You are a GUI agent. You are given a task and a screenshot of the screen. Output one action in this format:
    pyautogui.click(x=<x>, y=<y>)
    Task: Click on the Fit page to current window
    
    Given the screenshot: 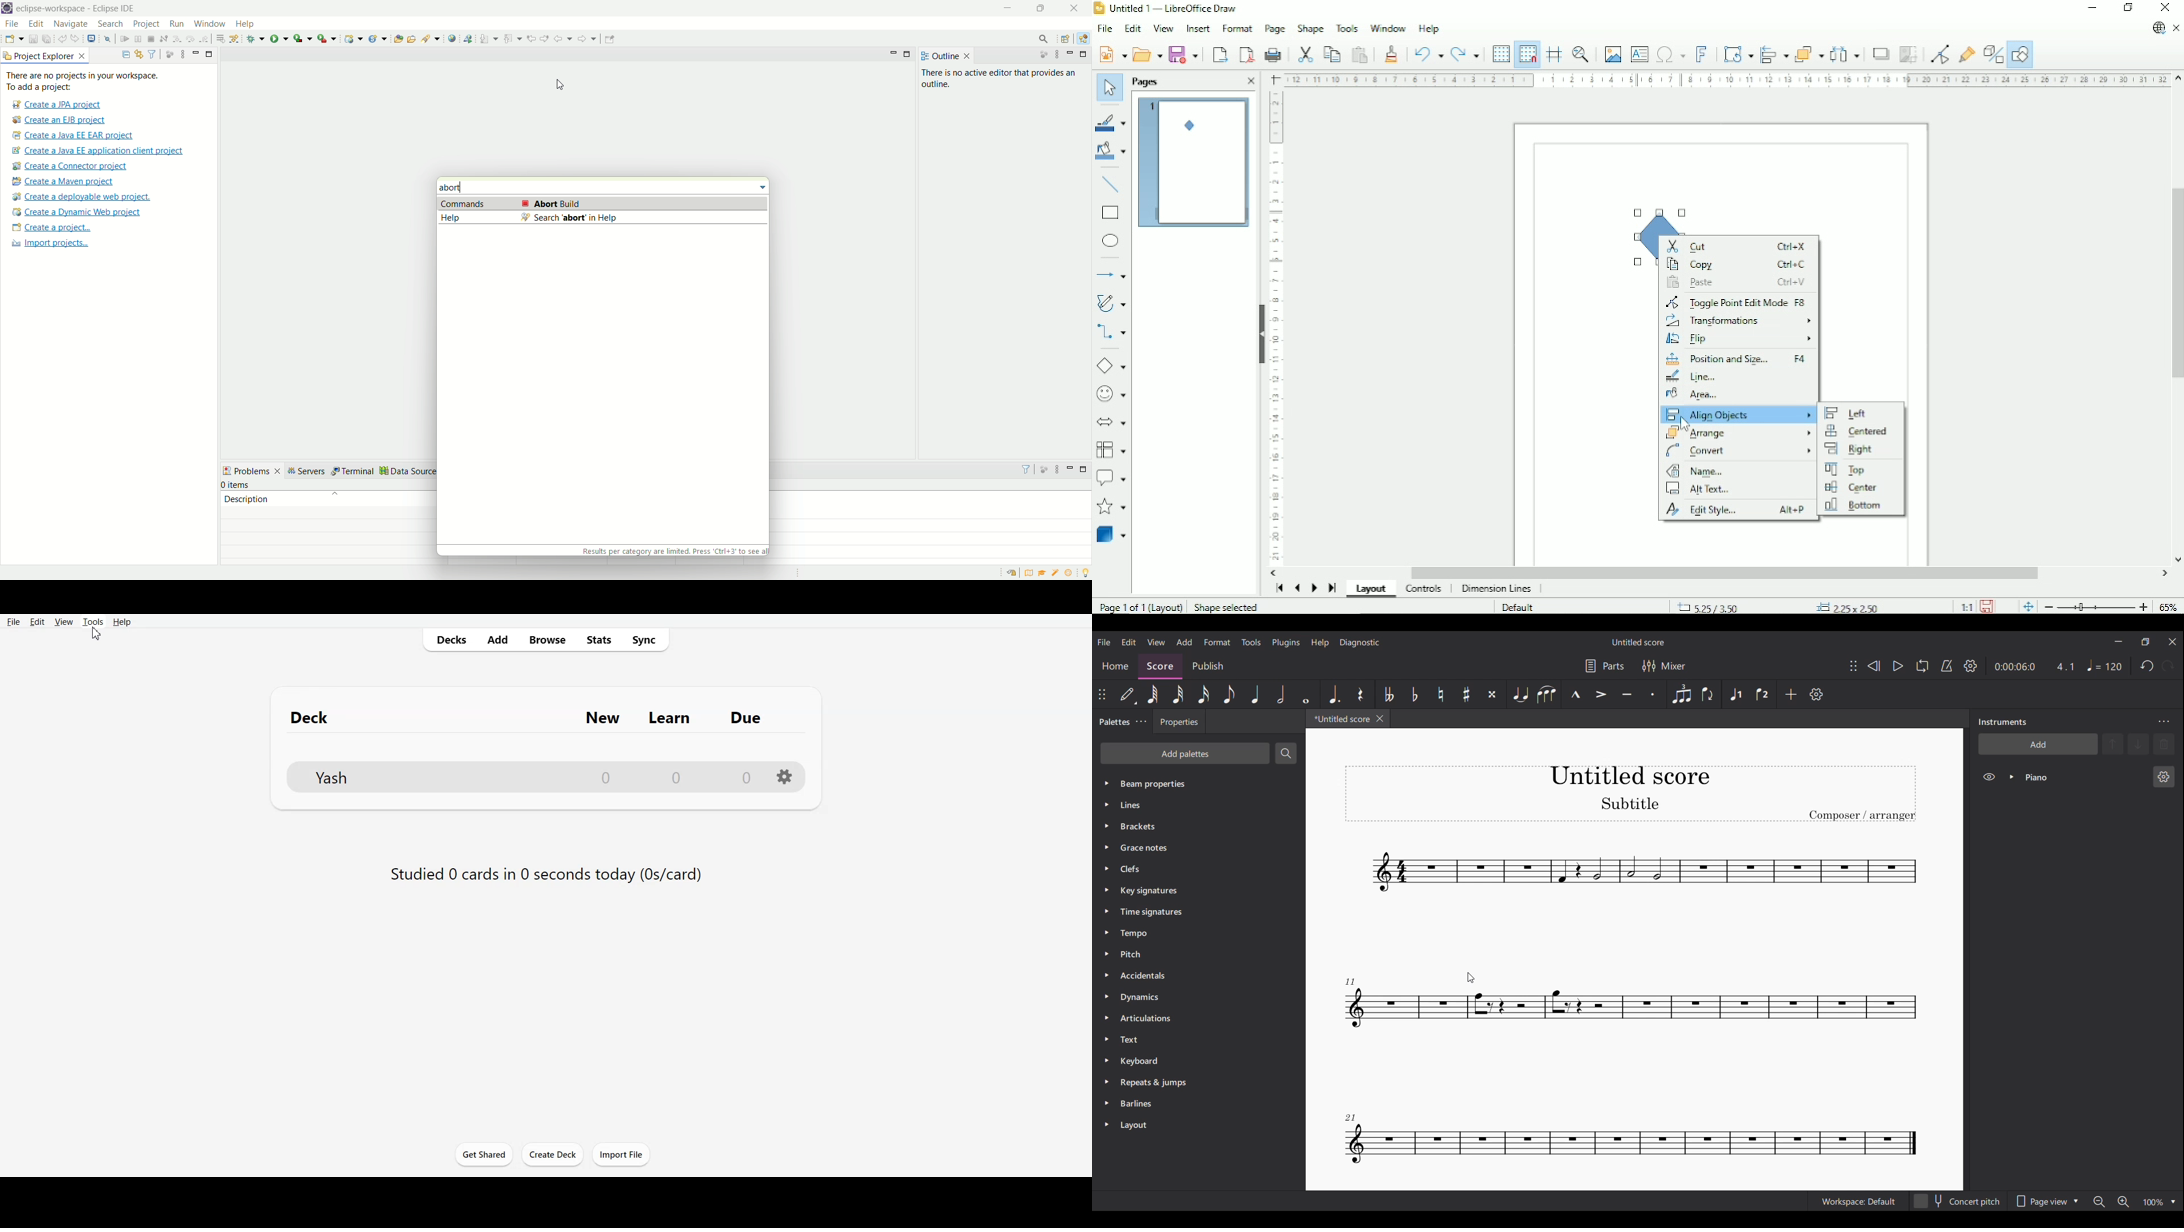 What is the action you would take?
    pyautogui.click(x=2028, y=606)
    